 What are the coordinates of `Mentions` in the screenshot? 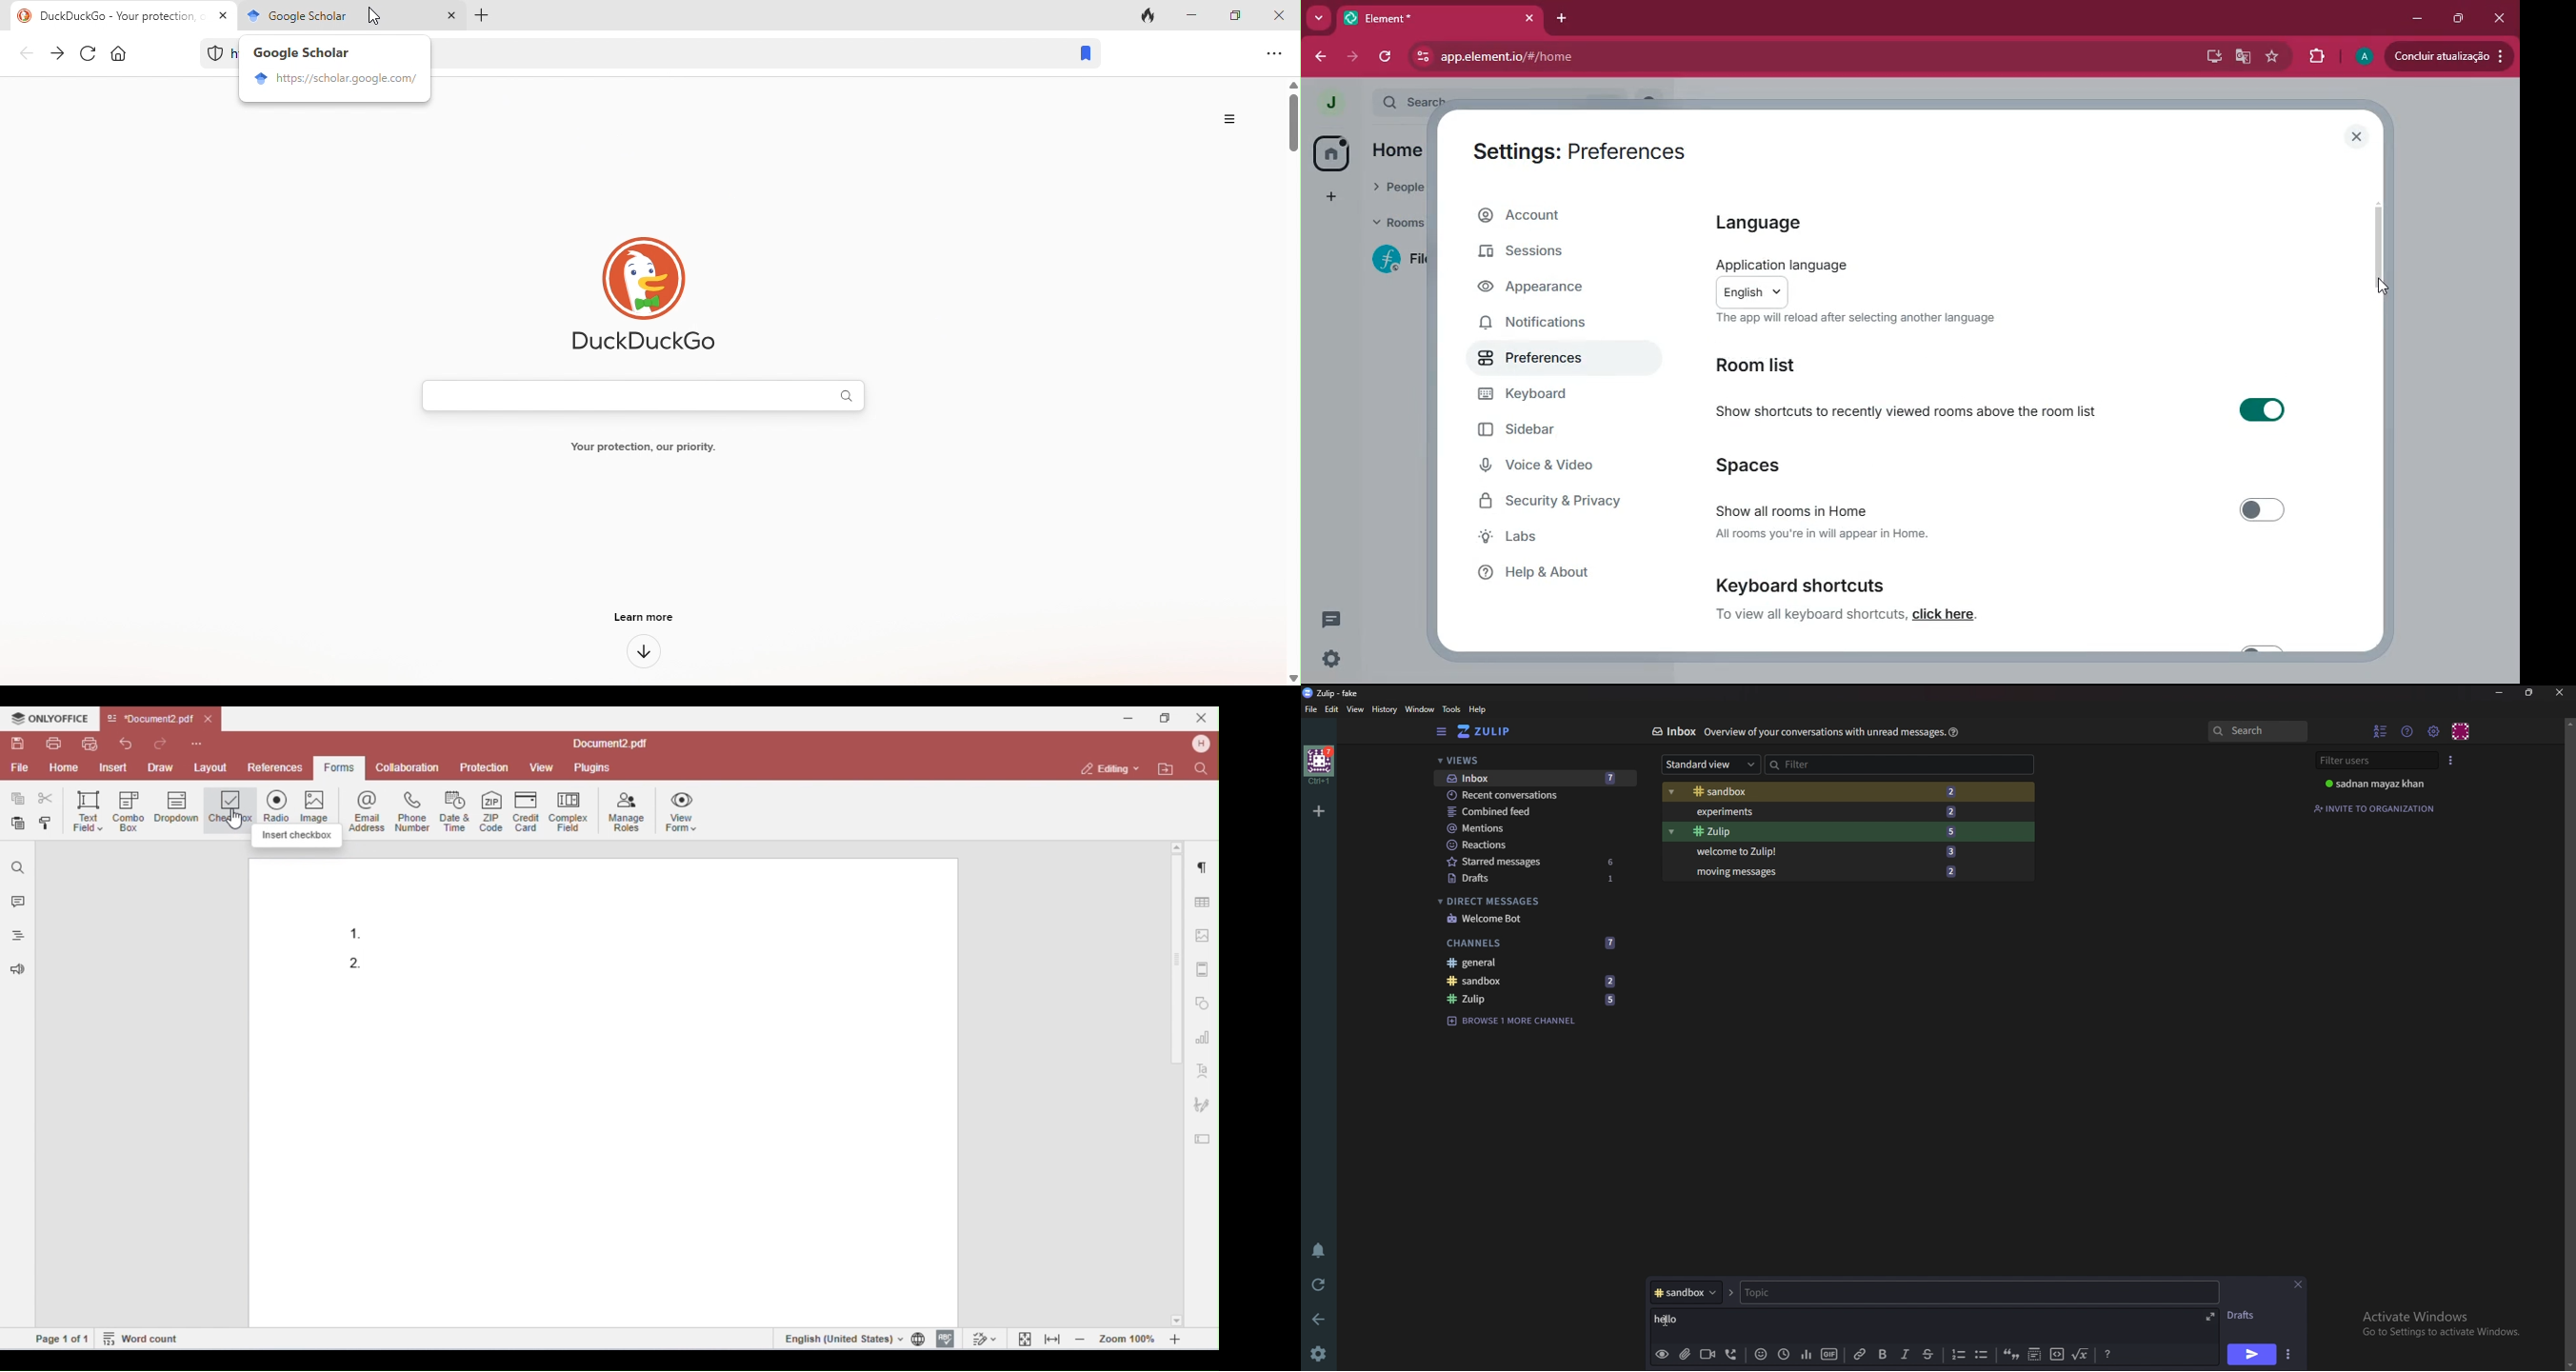 It's located at (1530, 828).